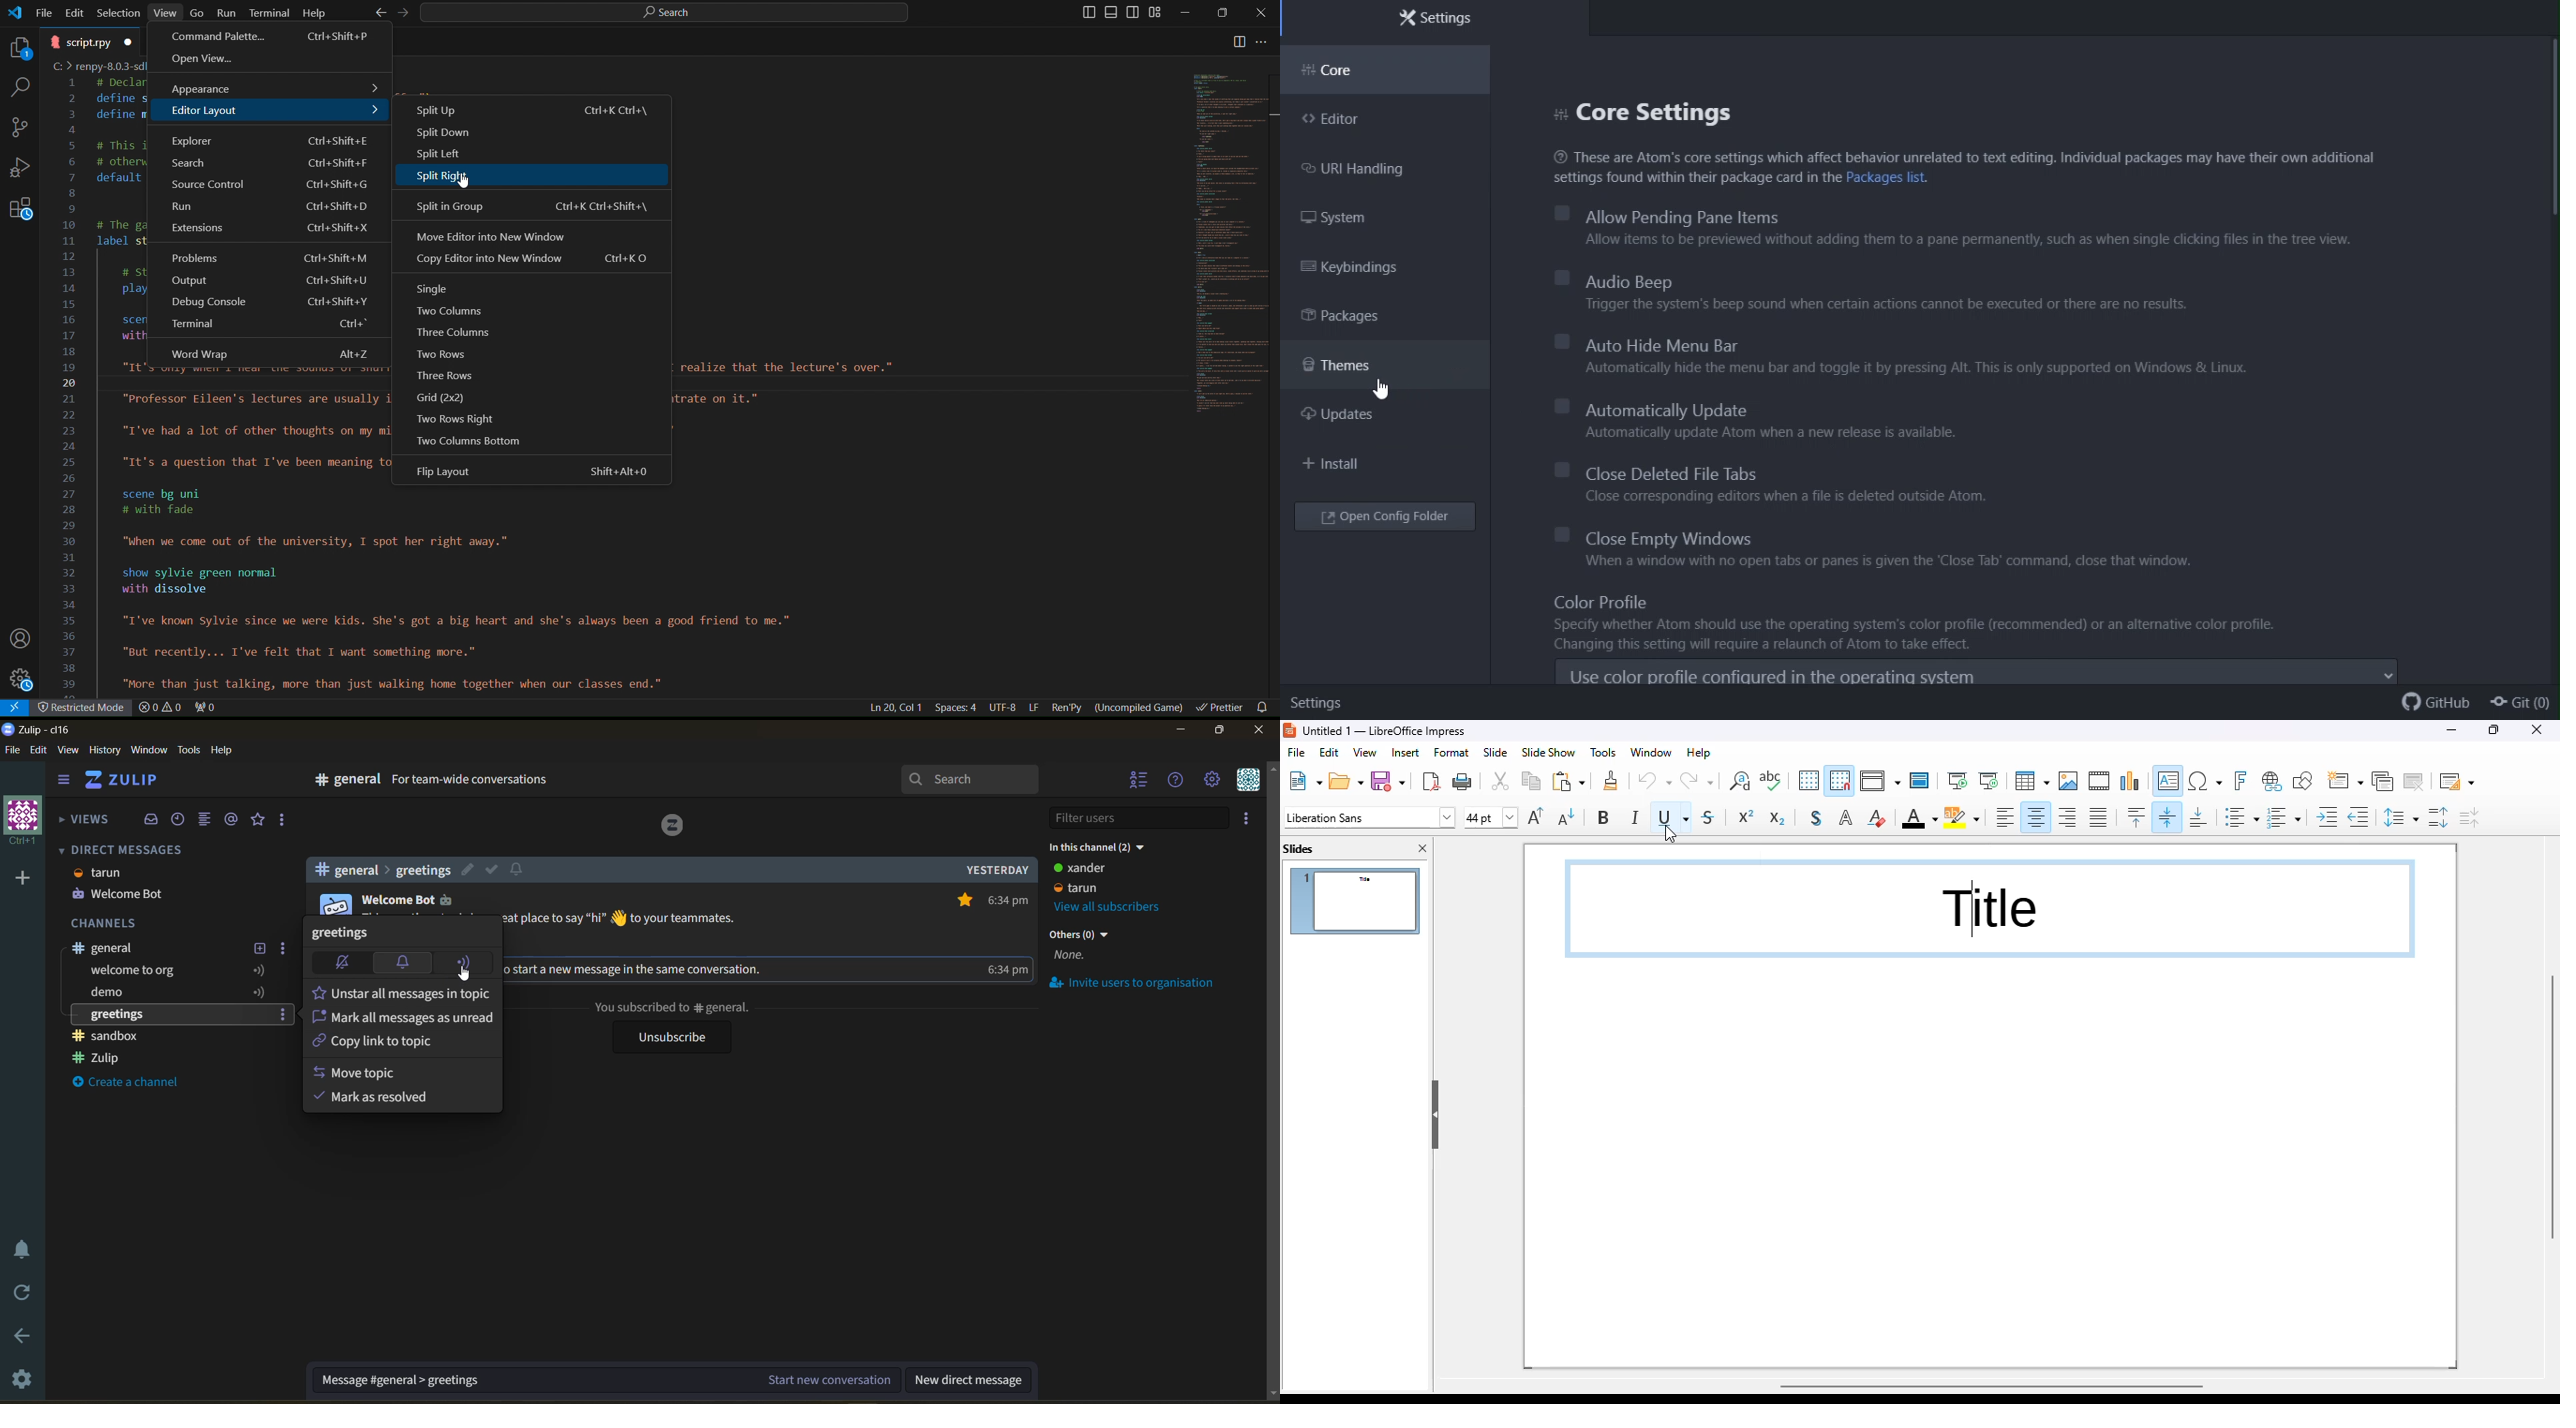  I want to click on notify, so click(518, 871).